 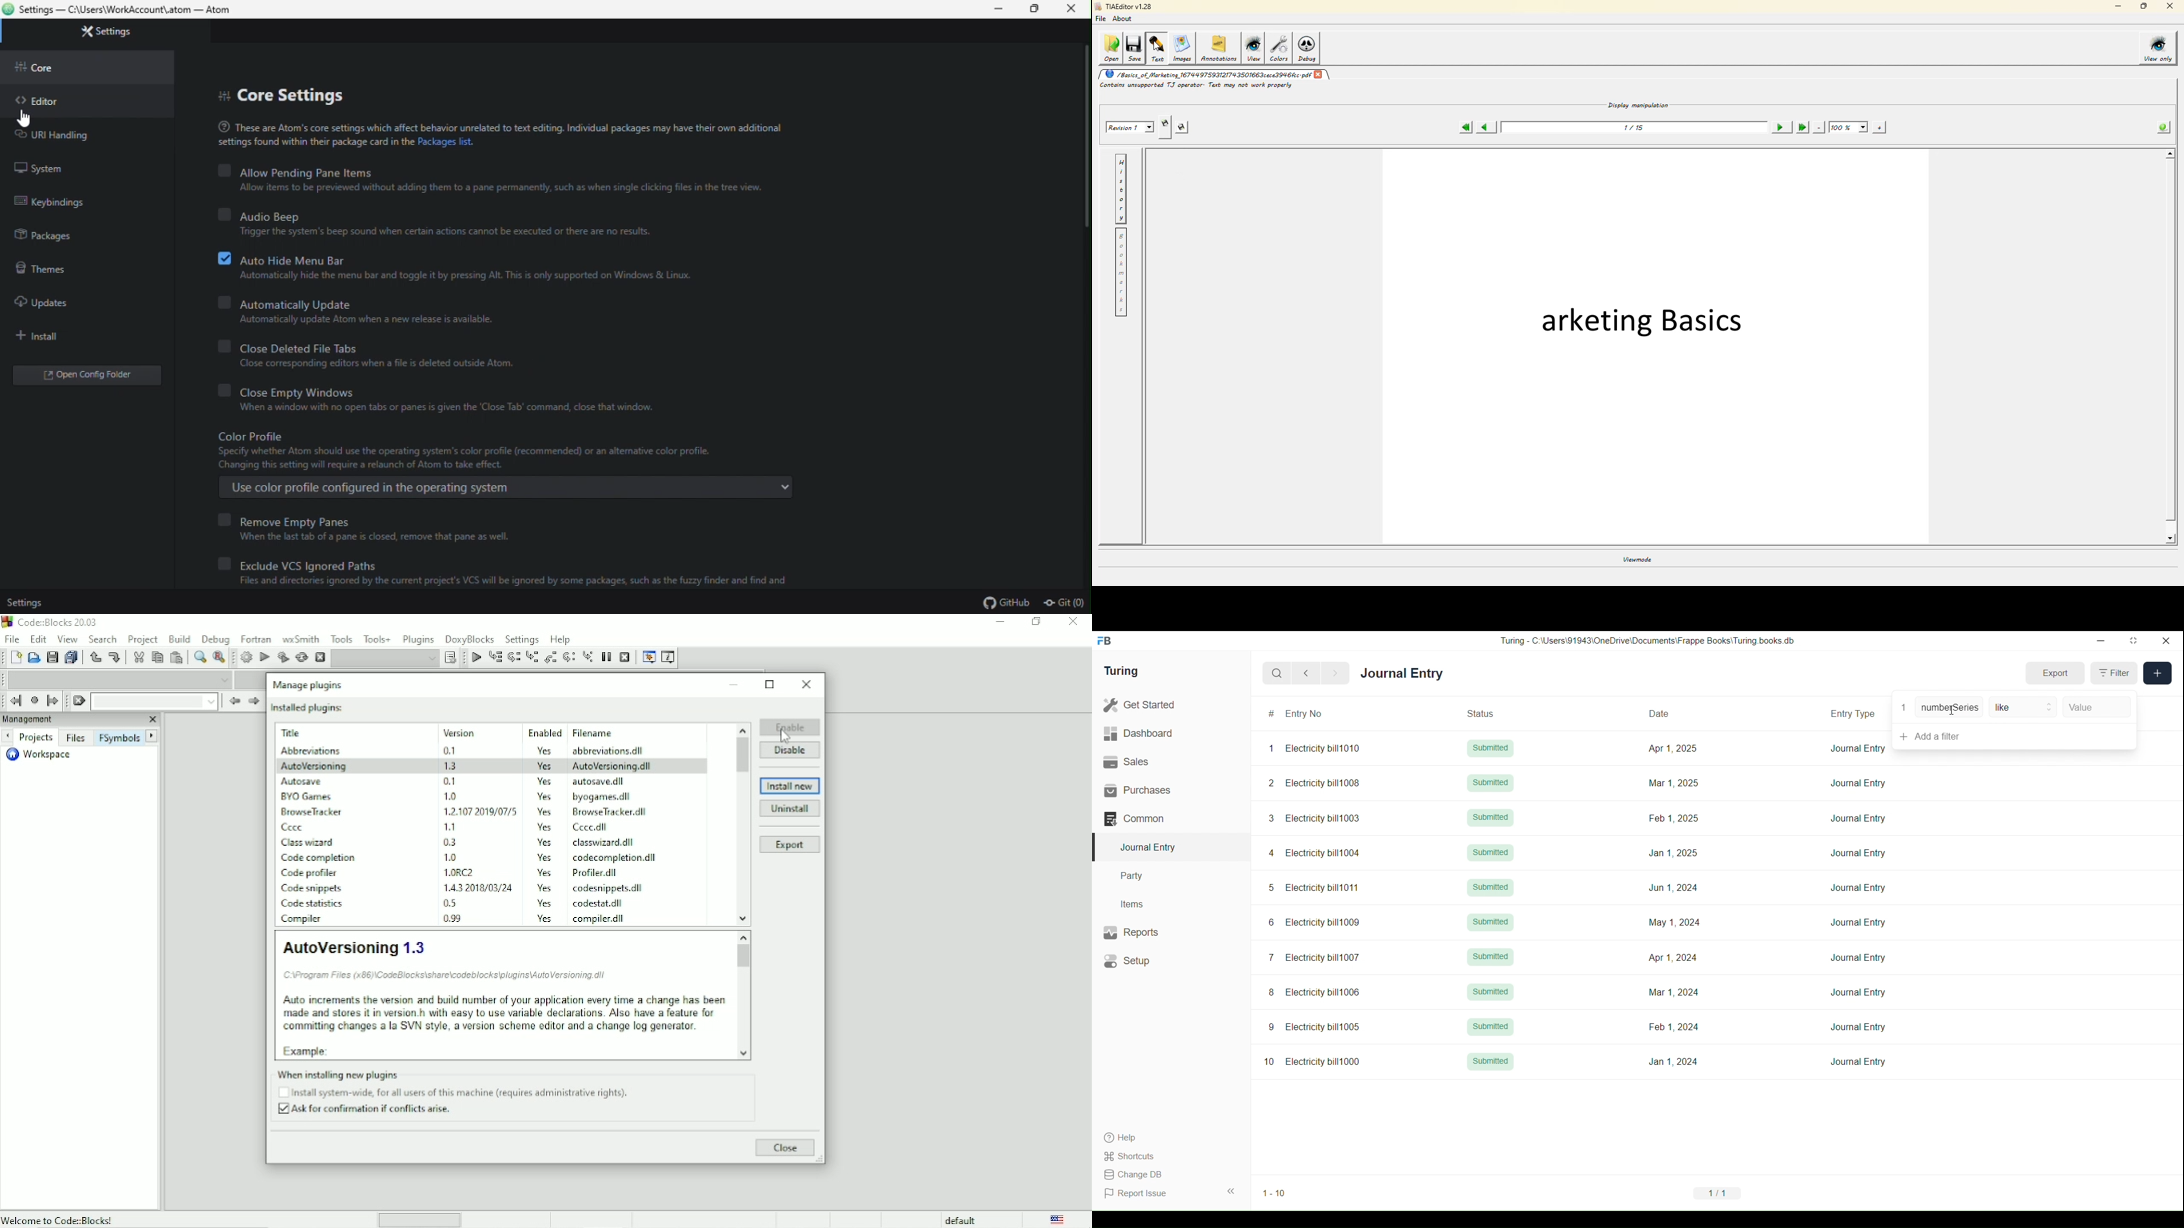 I want to click on Journal Entry, so click(x=1859, y=957).